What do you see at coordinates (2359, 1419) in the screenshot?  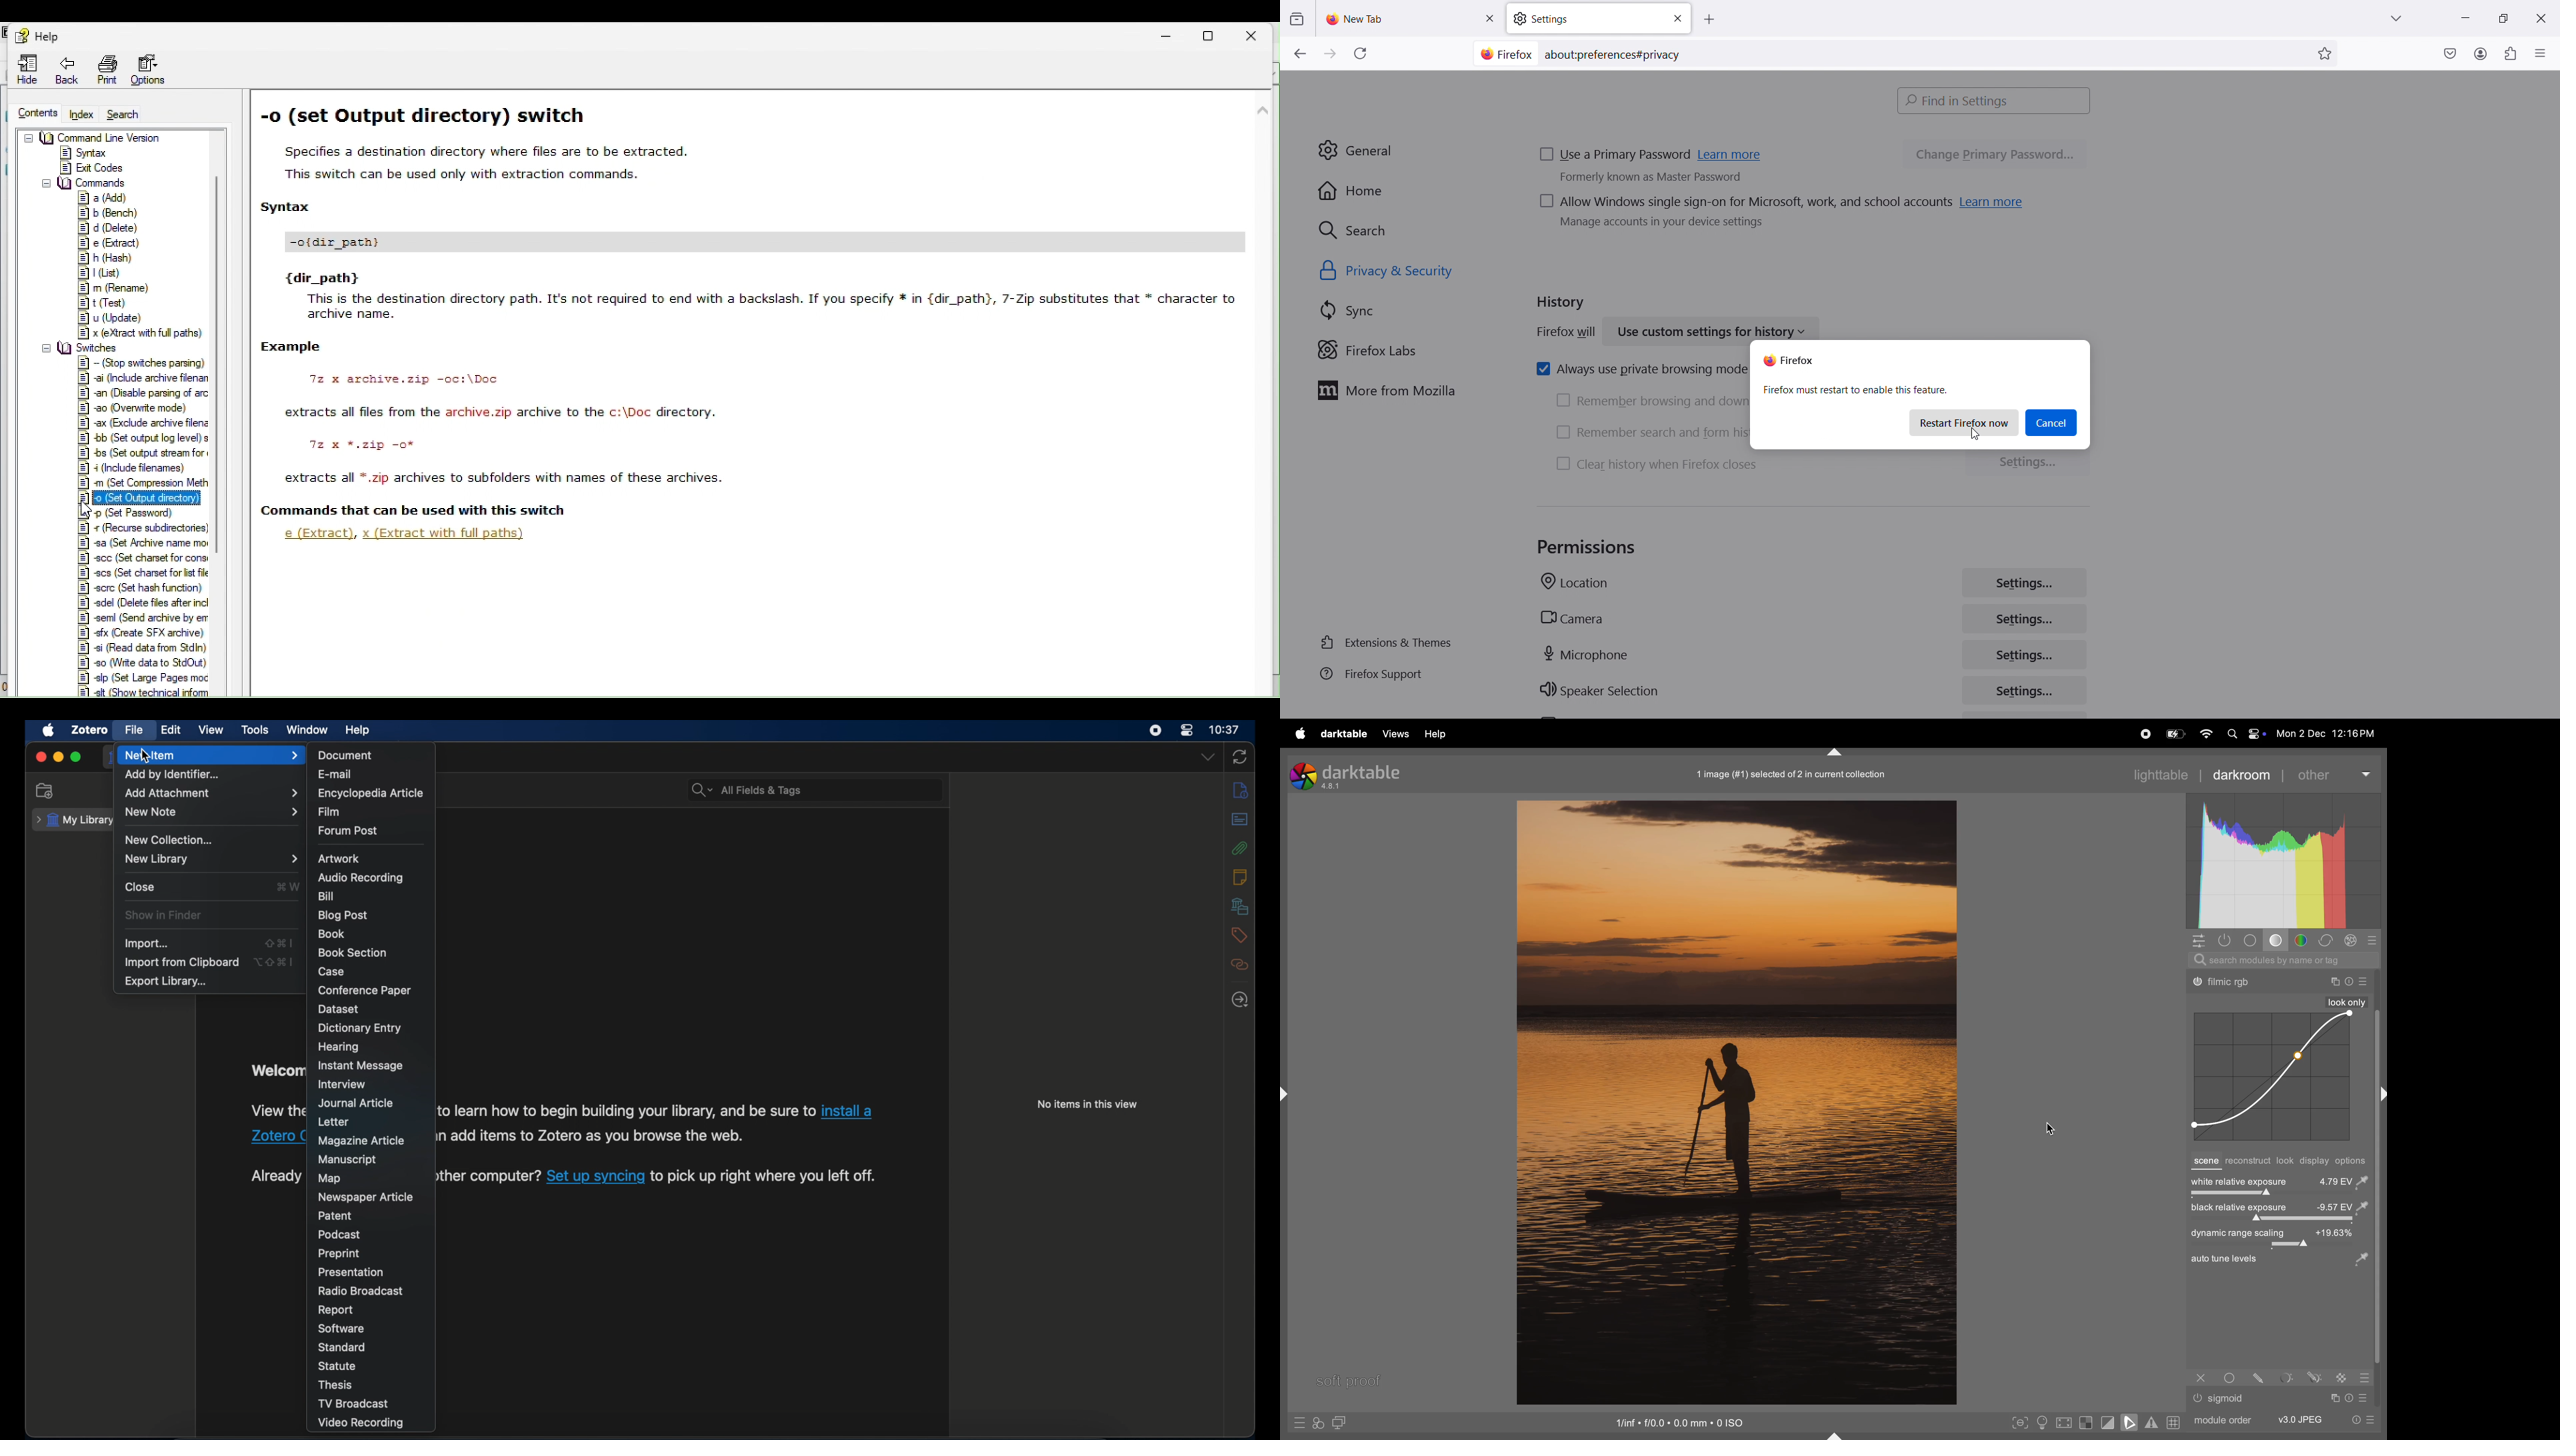 I see `quick acess to presets` at bounding box center [2359, 1419].